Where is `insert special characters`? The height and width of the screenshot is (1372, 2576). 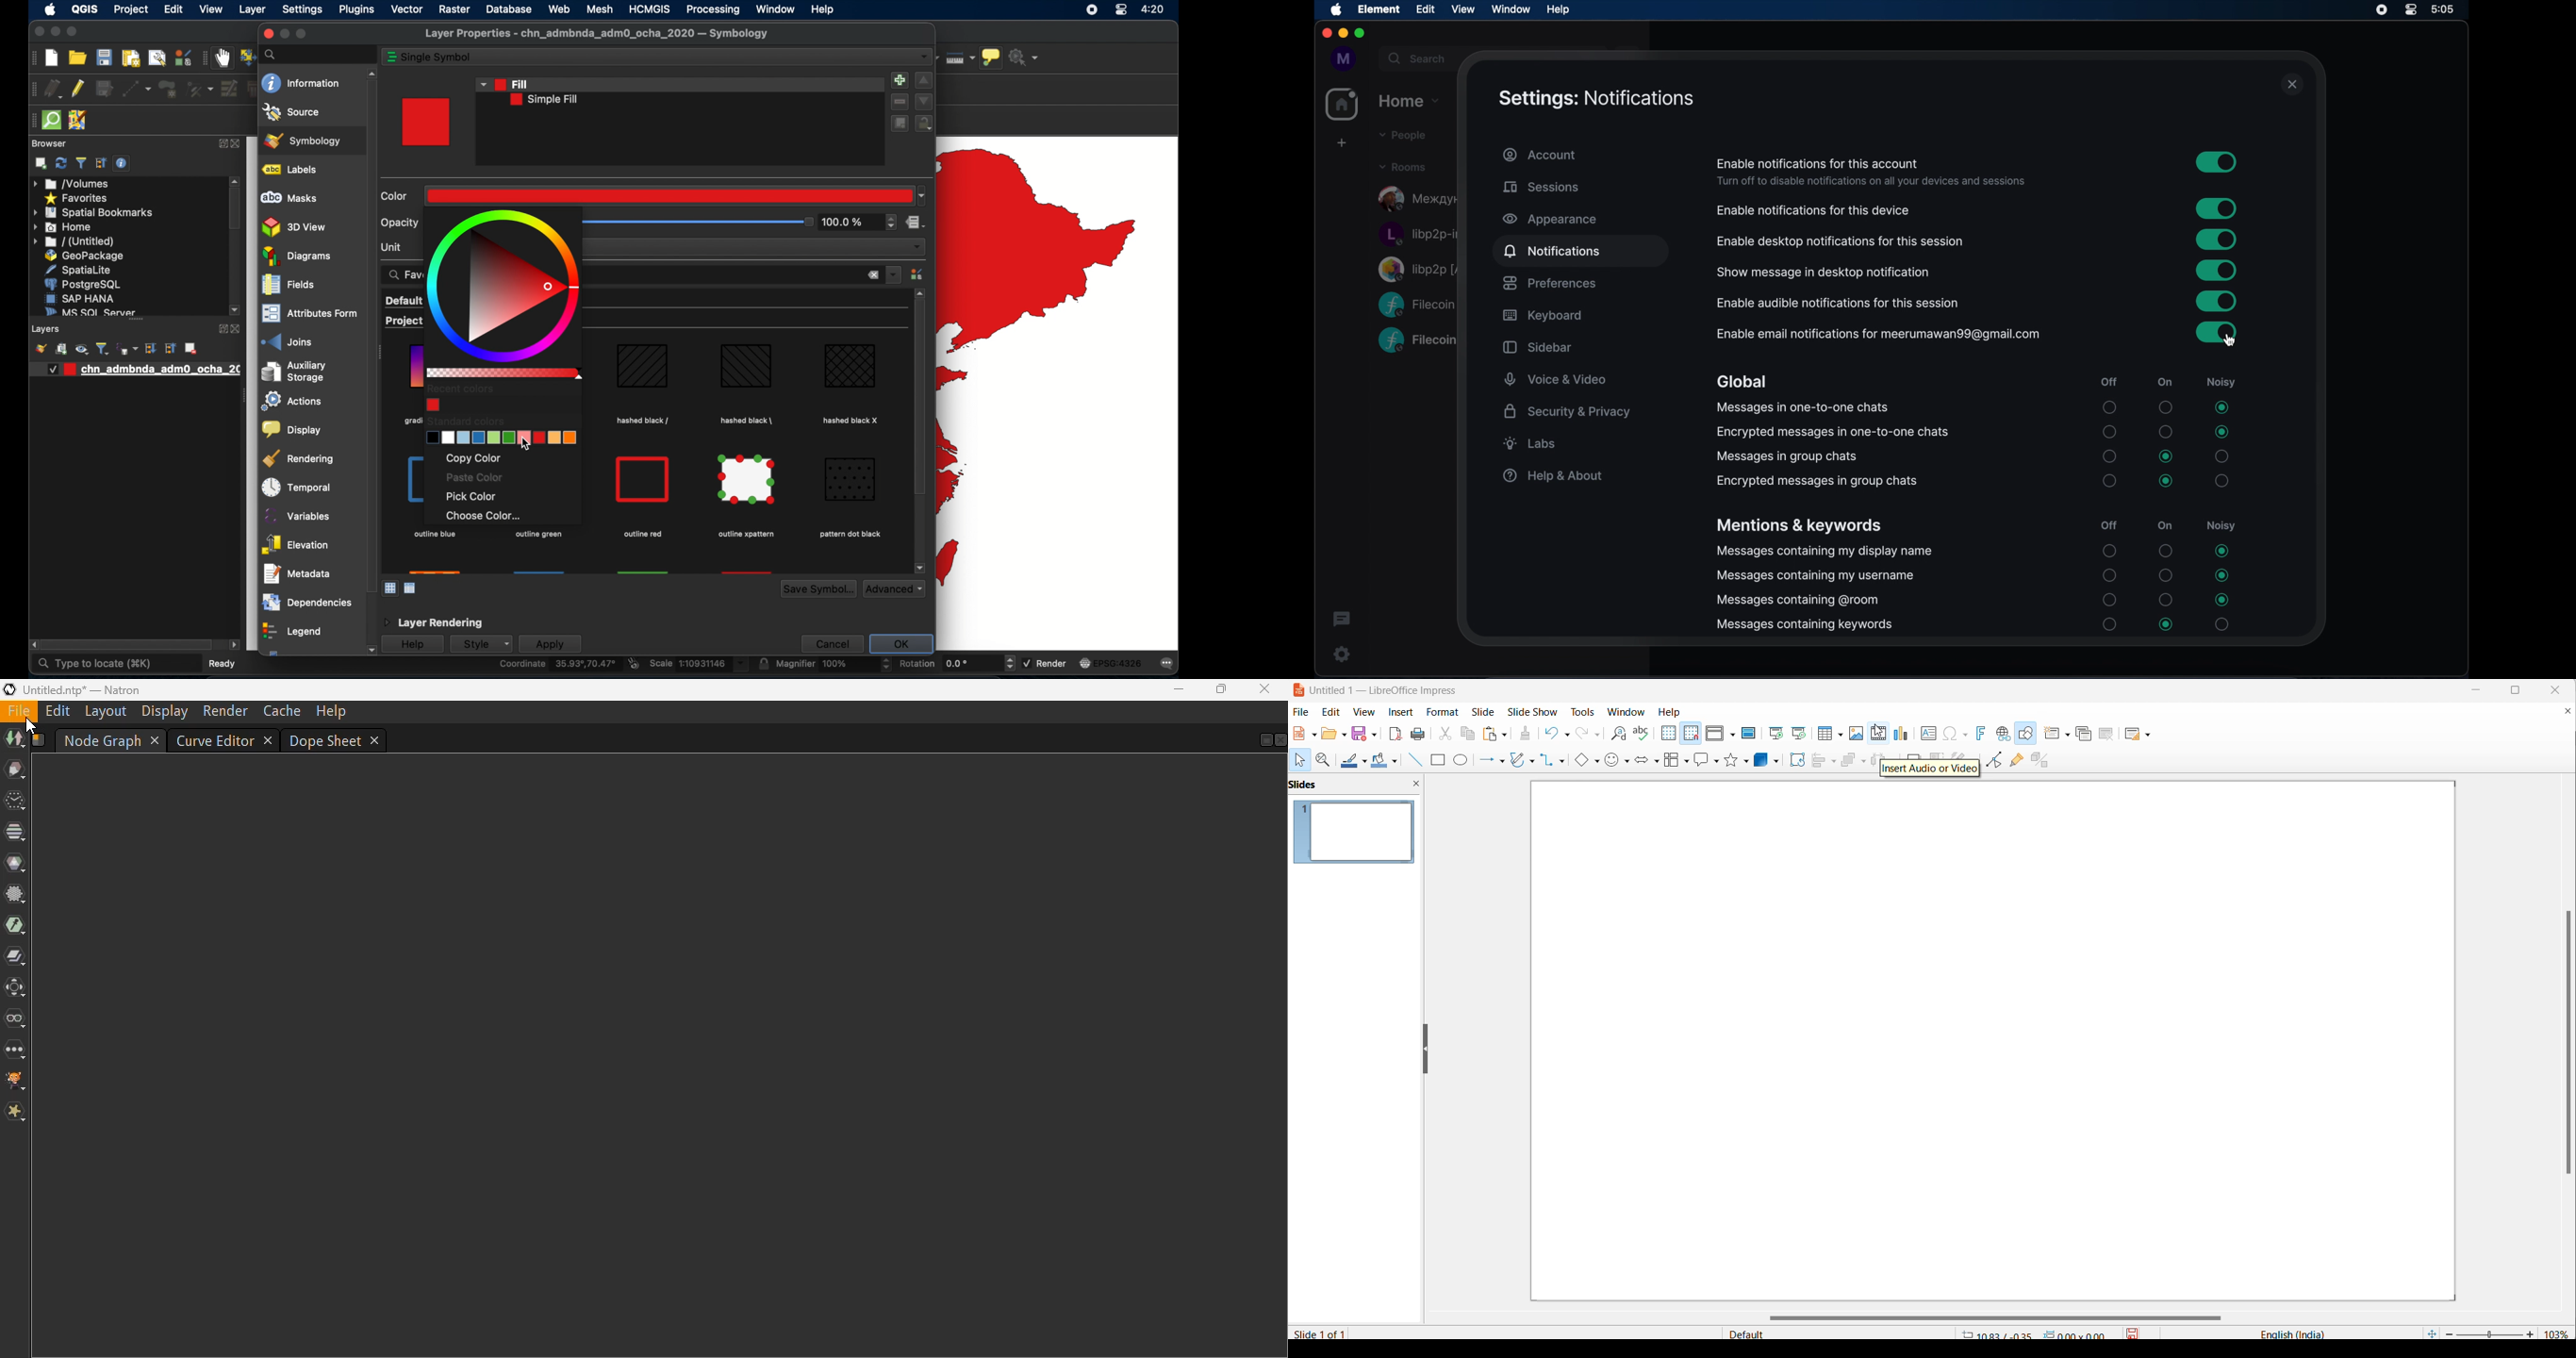
insert special characters is located at coordinates (1950, 735).